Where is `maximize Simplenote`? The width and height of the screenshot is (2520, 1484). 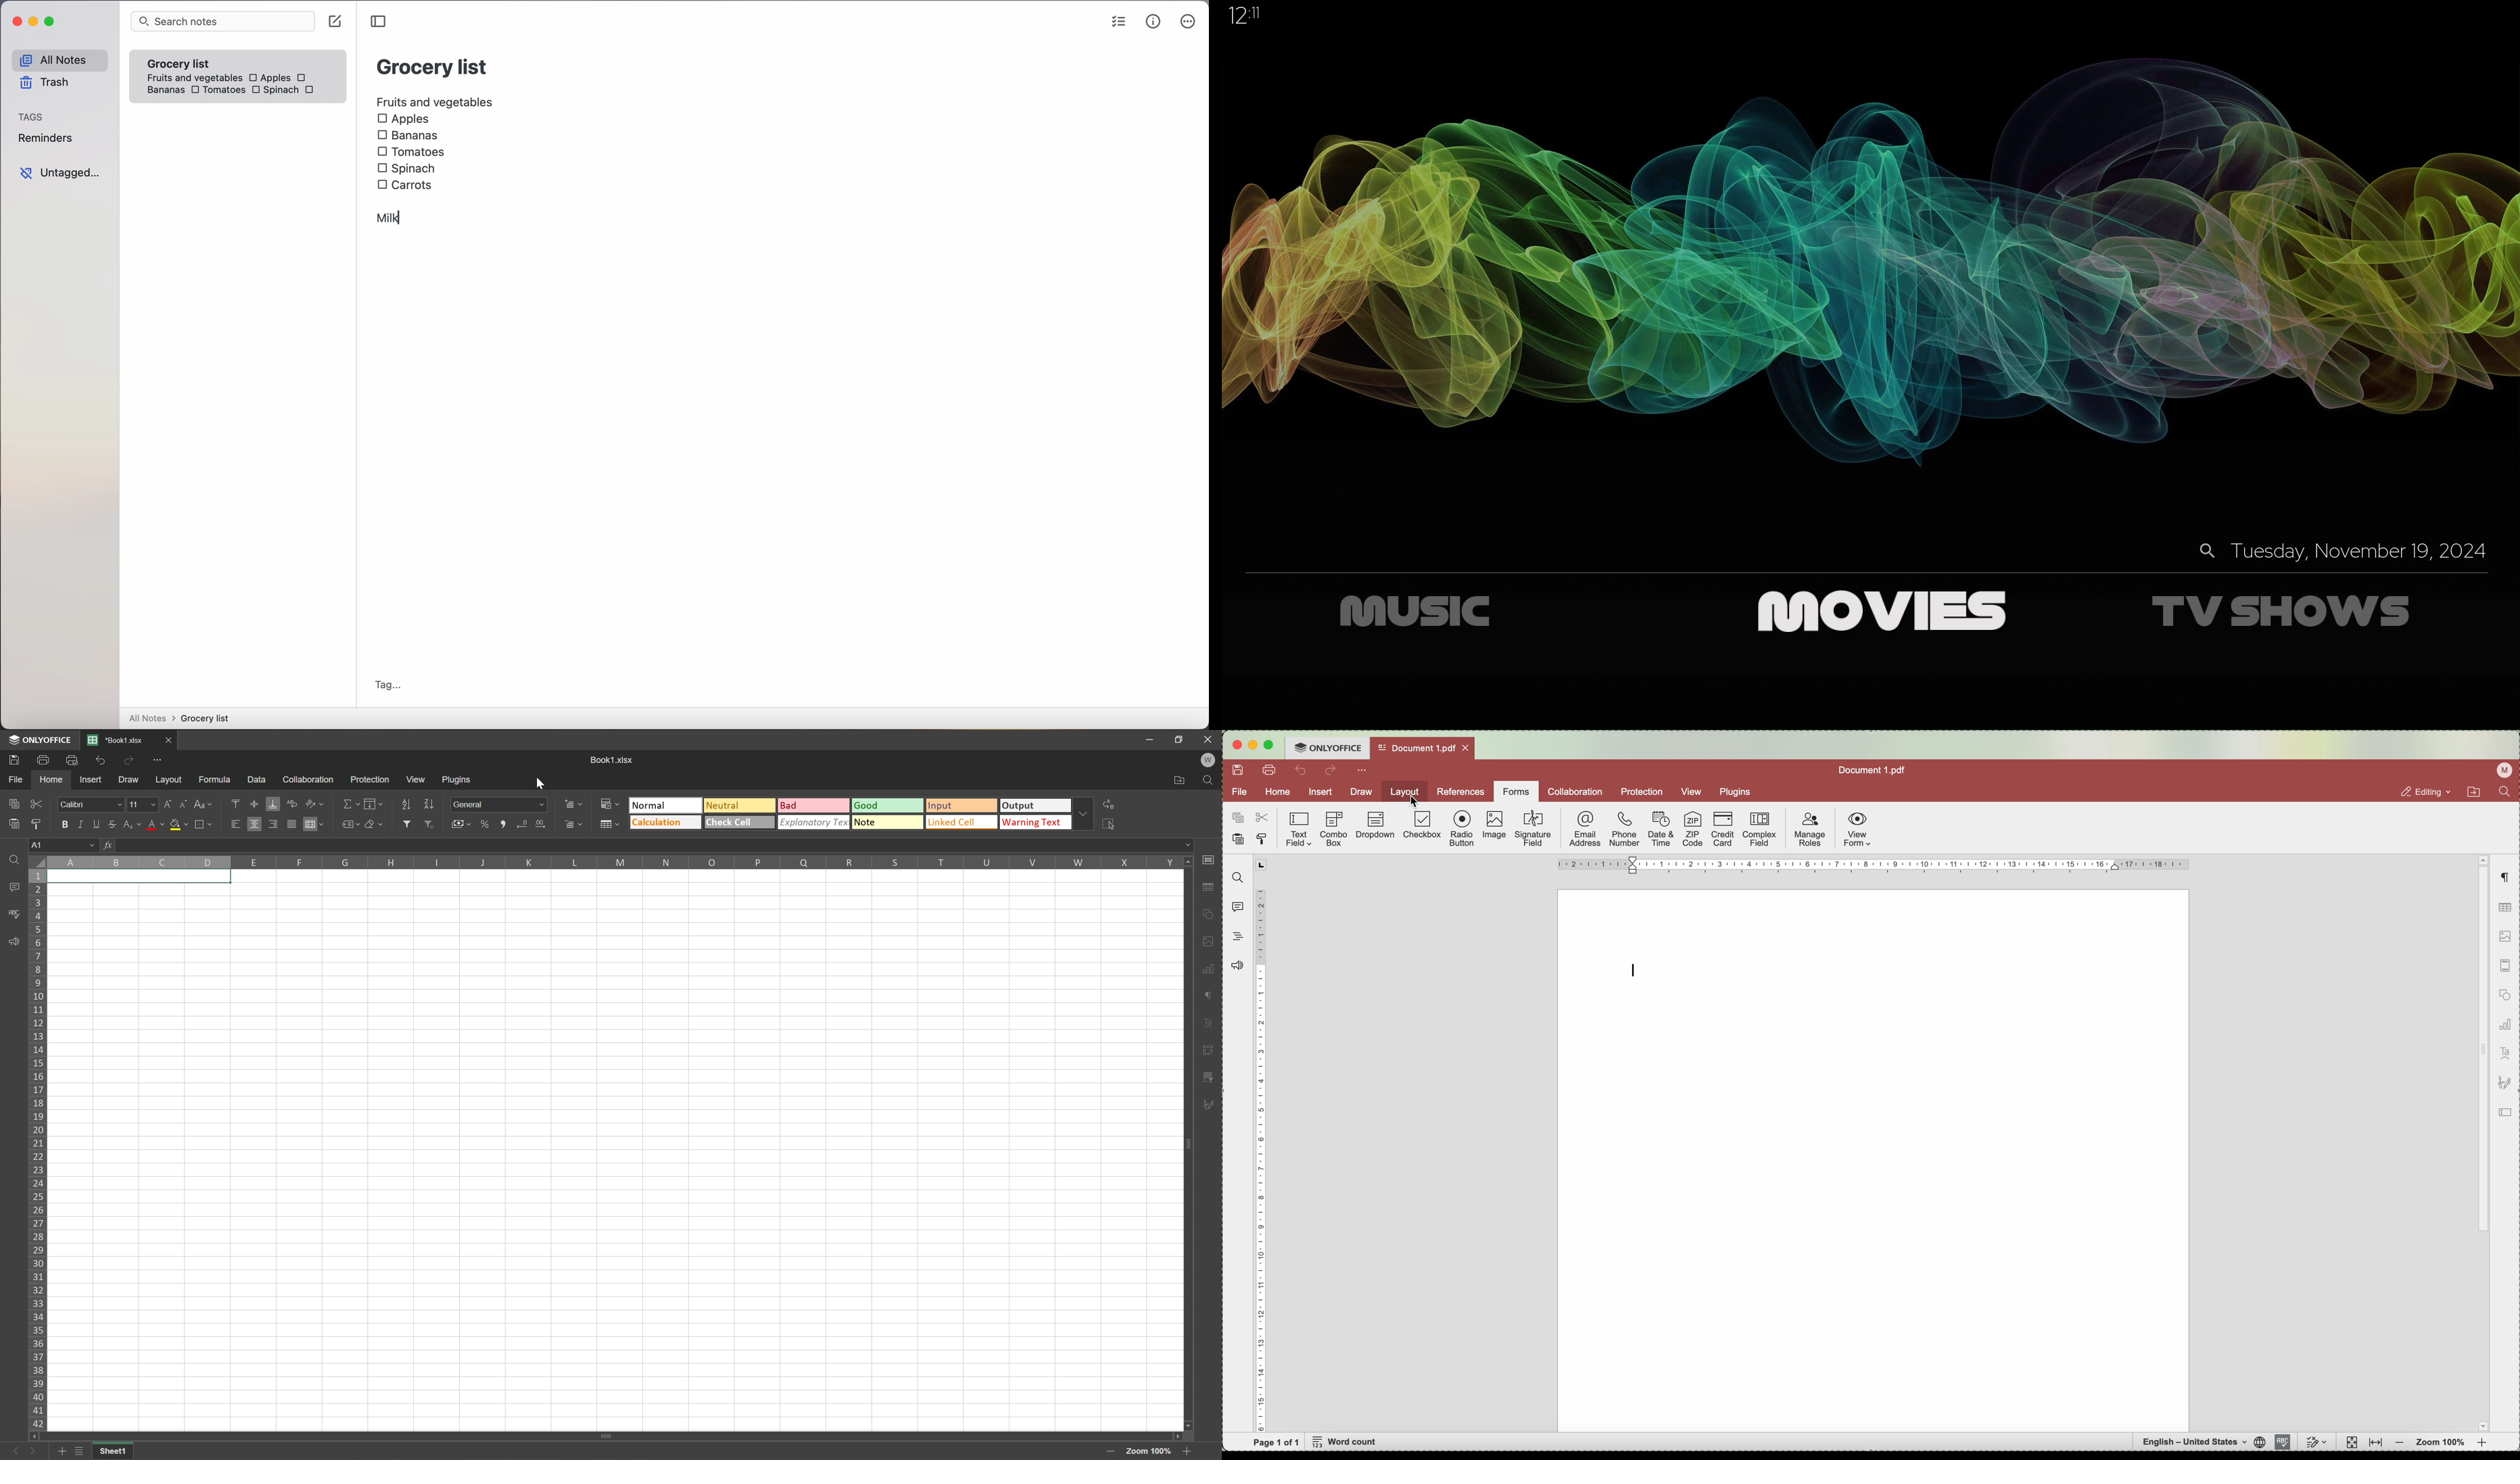 maximize Simplenote is located at coordinates (52, 22).